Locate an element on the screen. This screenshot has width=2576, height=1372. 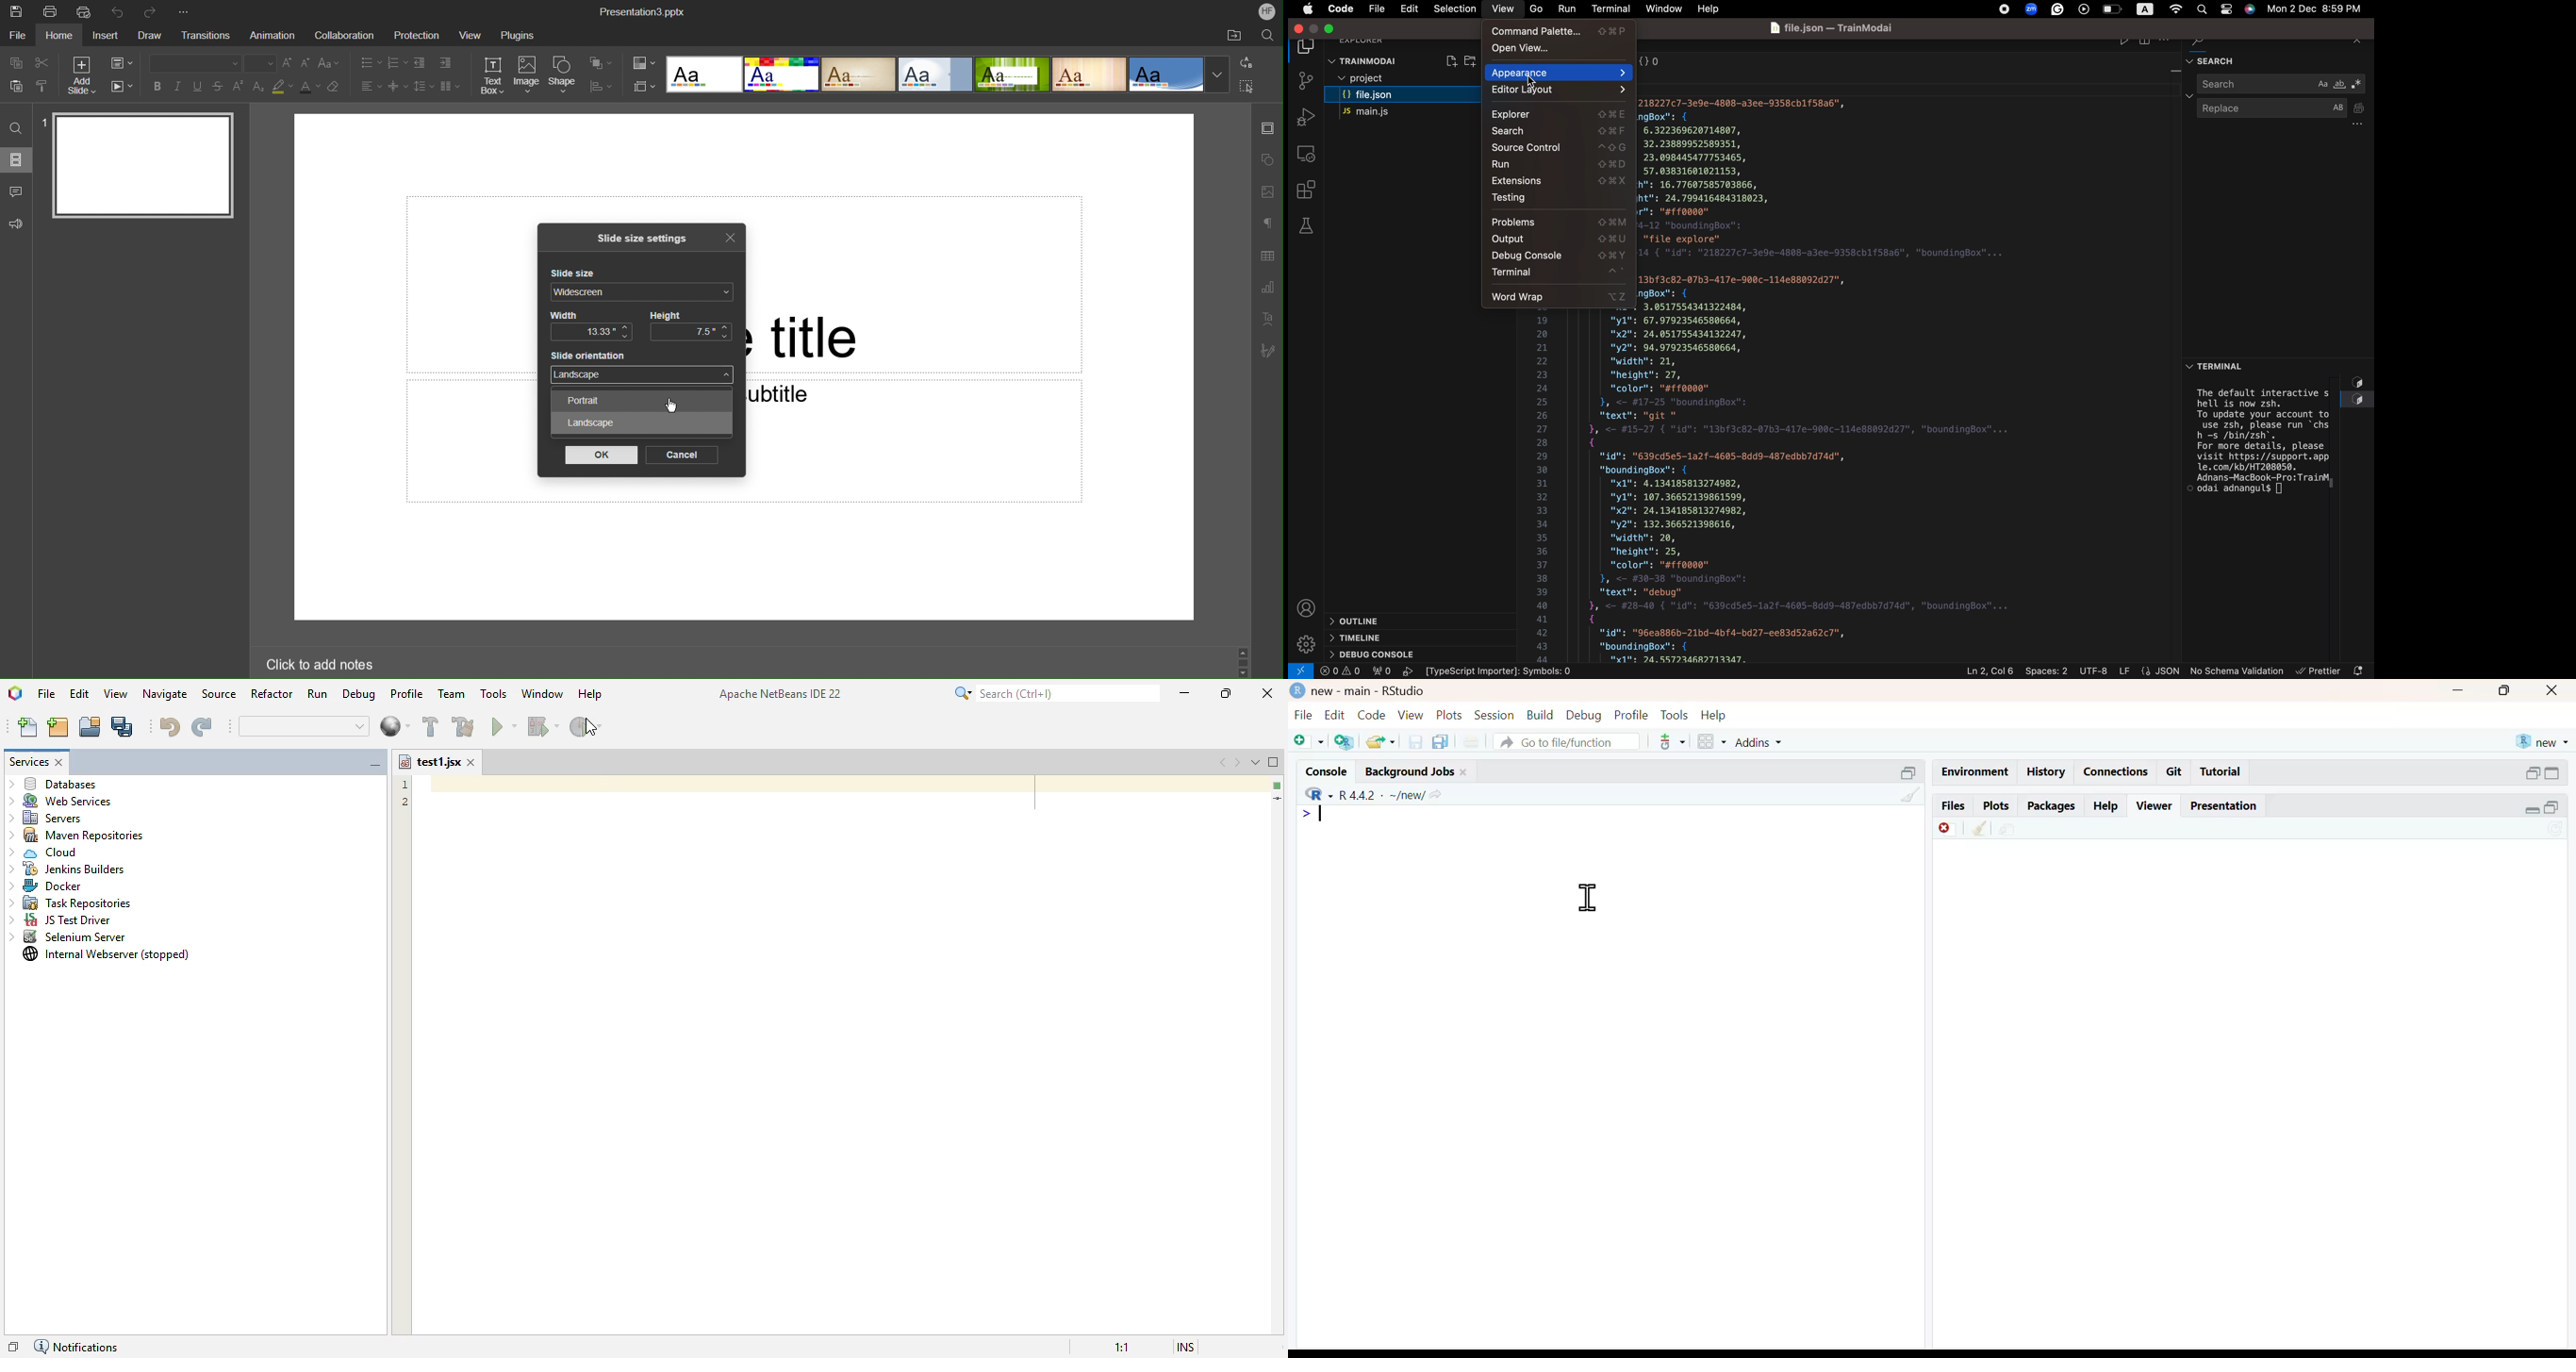
Change Slide Layout is located at coordinates (123, 63).